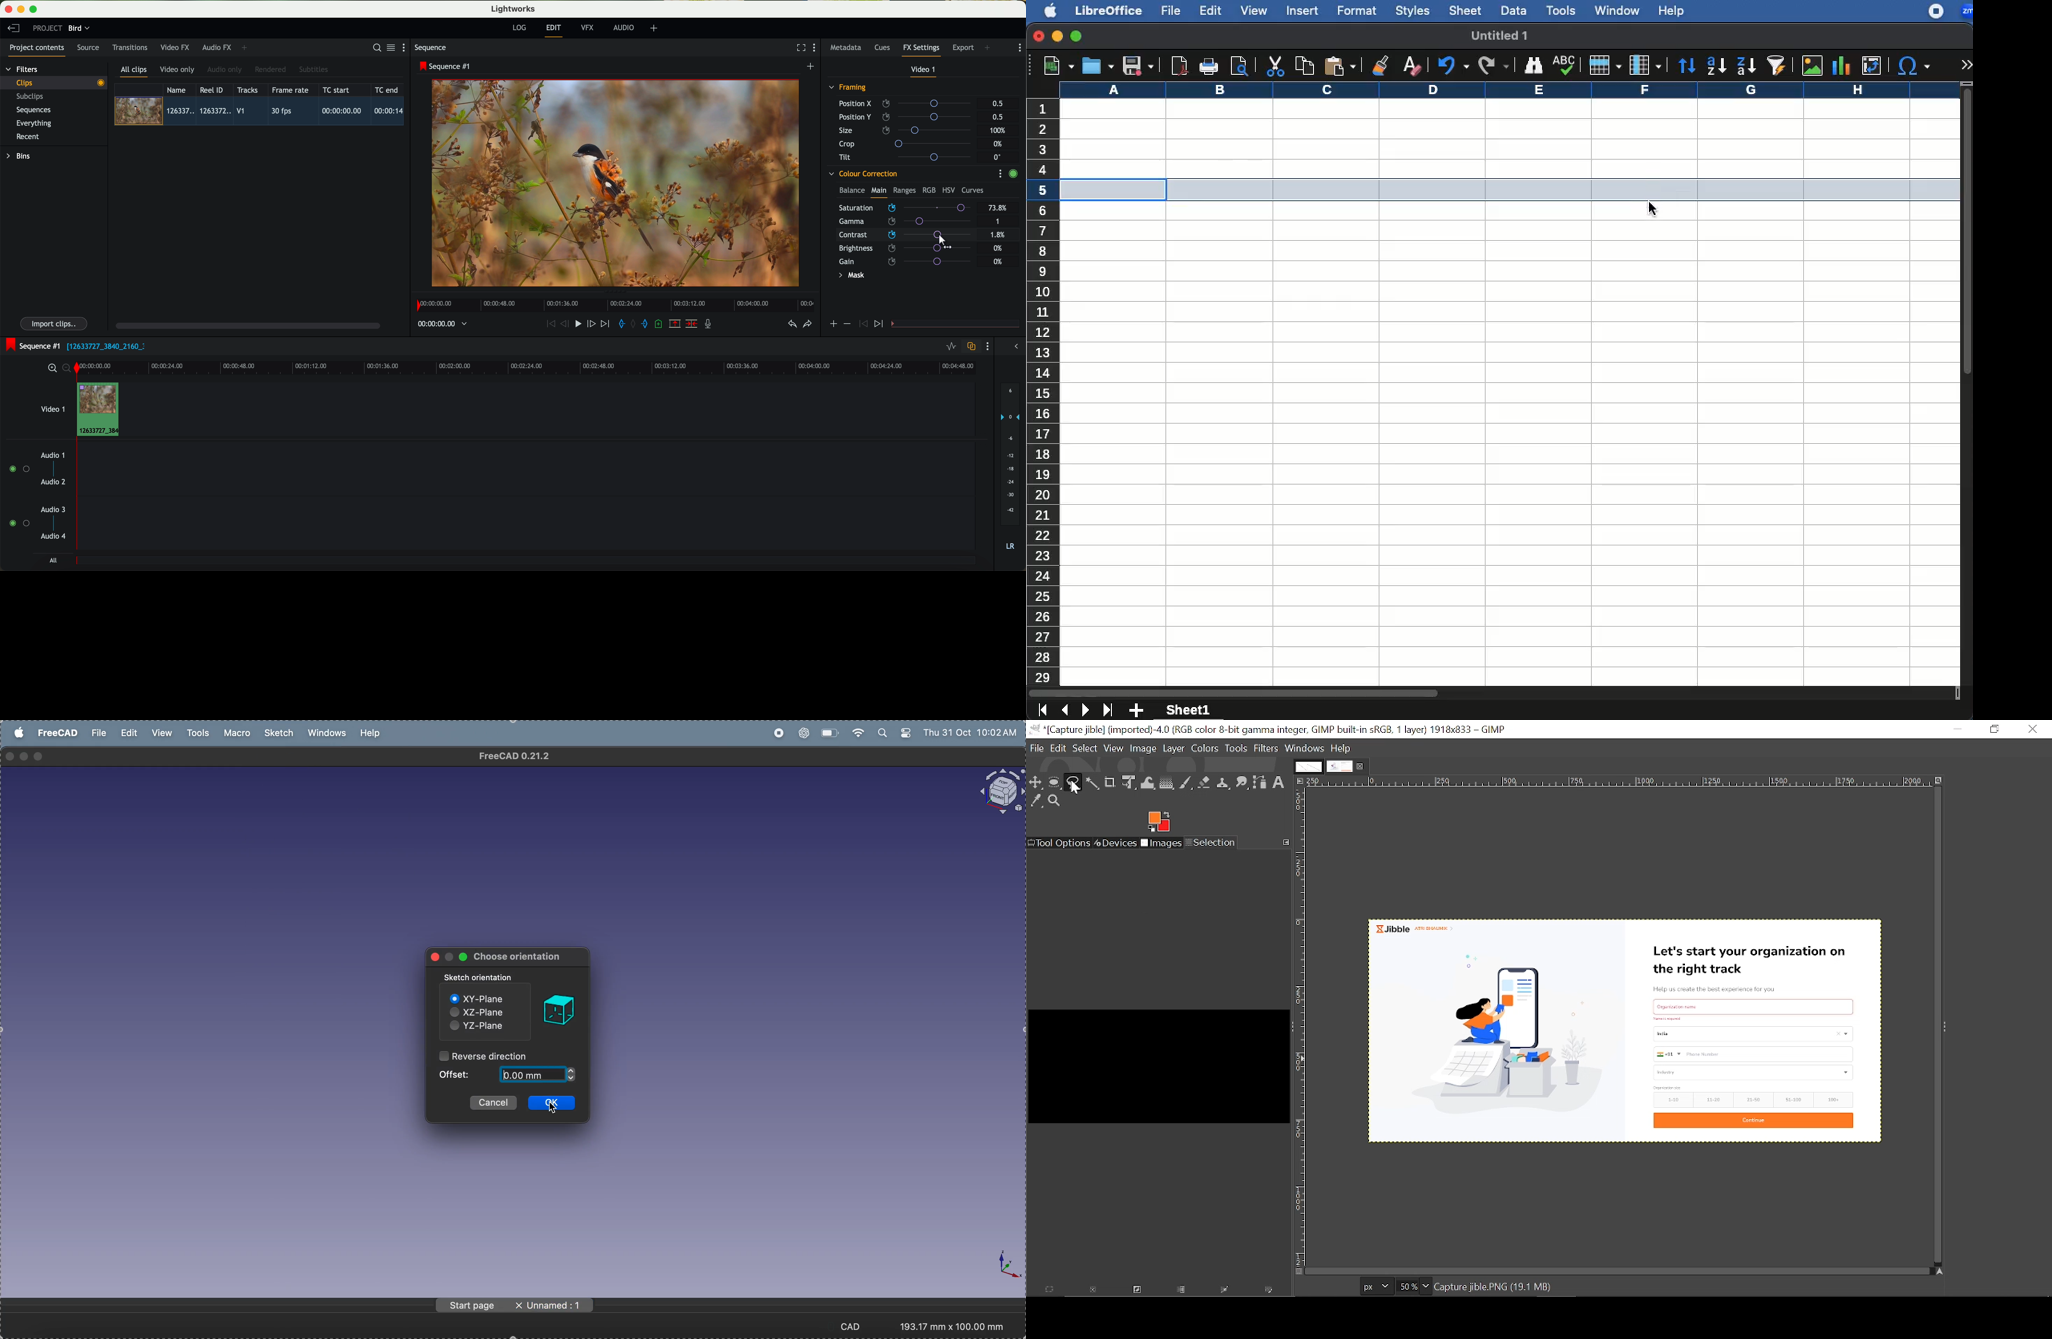 The image size is (2072, 1344). What do you see at coordinates (1913, 66) in the screenshot?
I see `special characters` at bounding box center [1913, 66].